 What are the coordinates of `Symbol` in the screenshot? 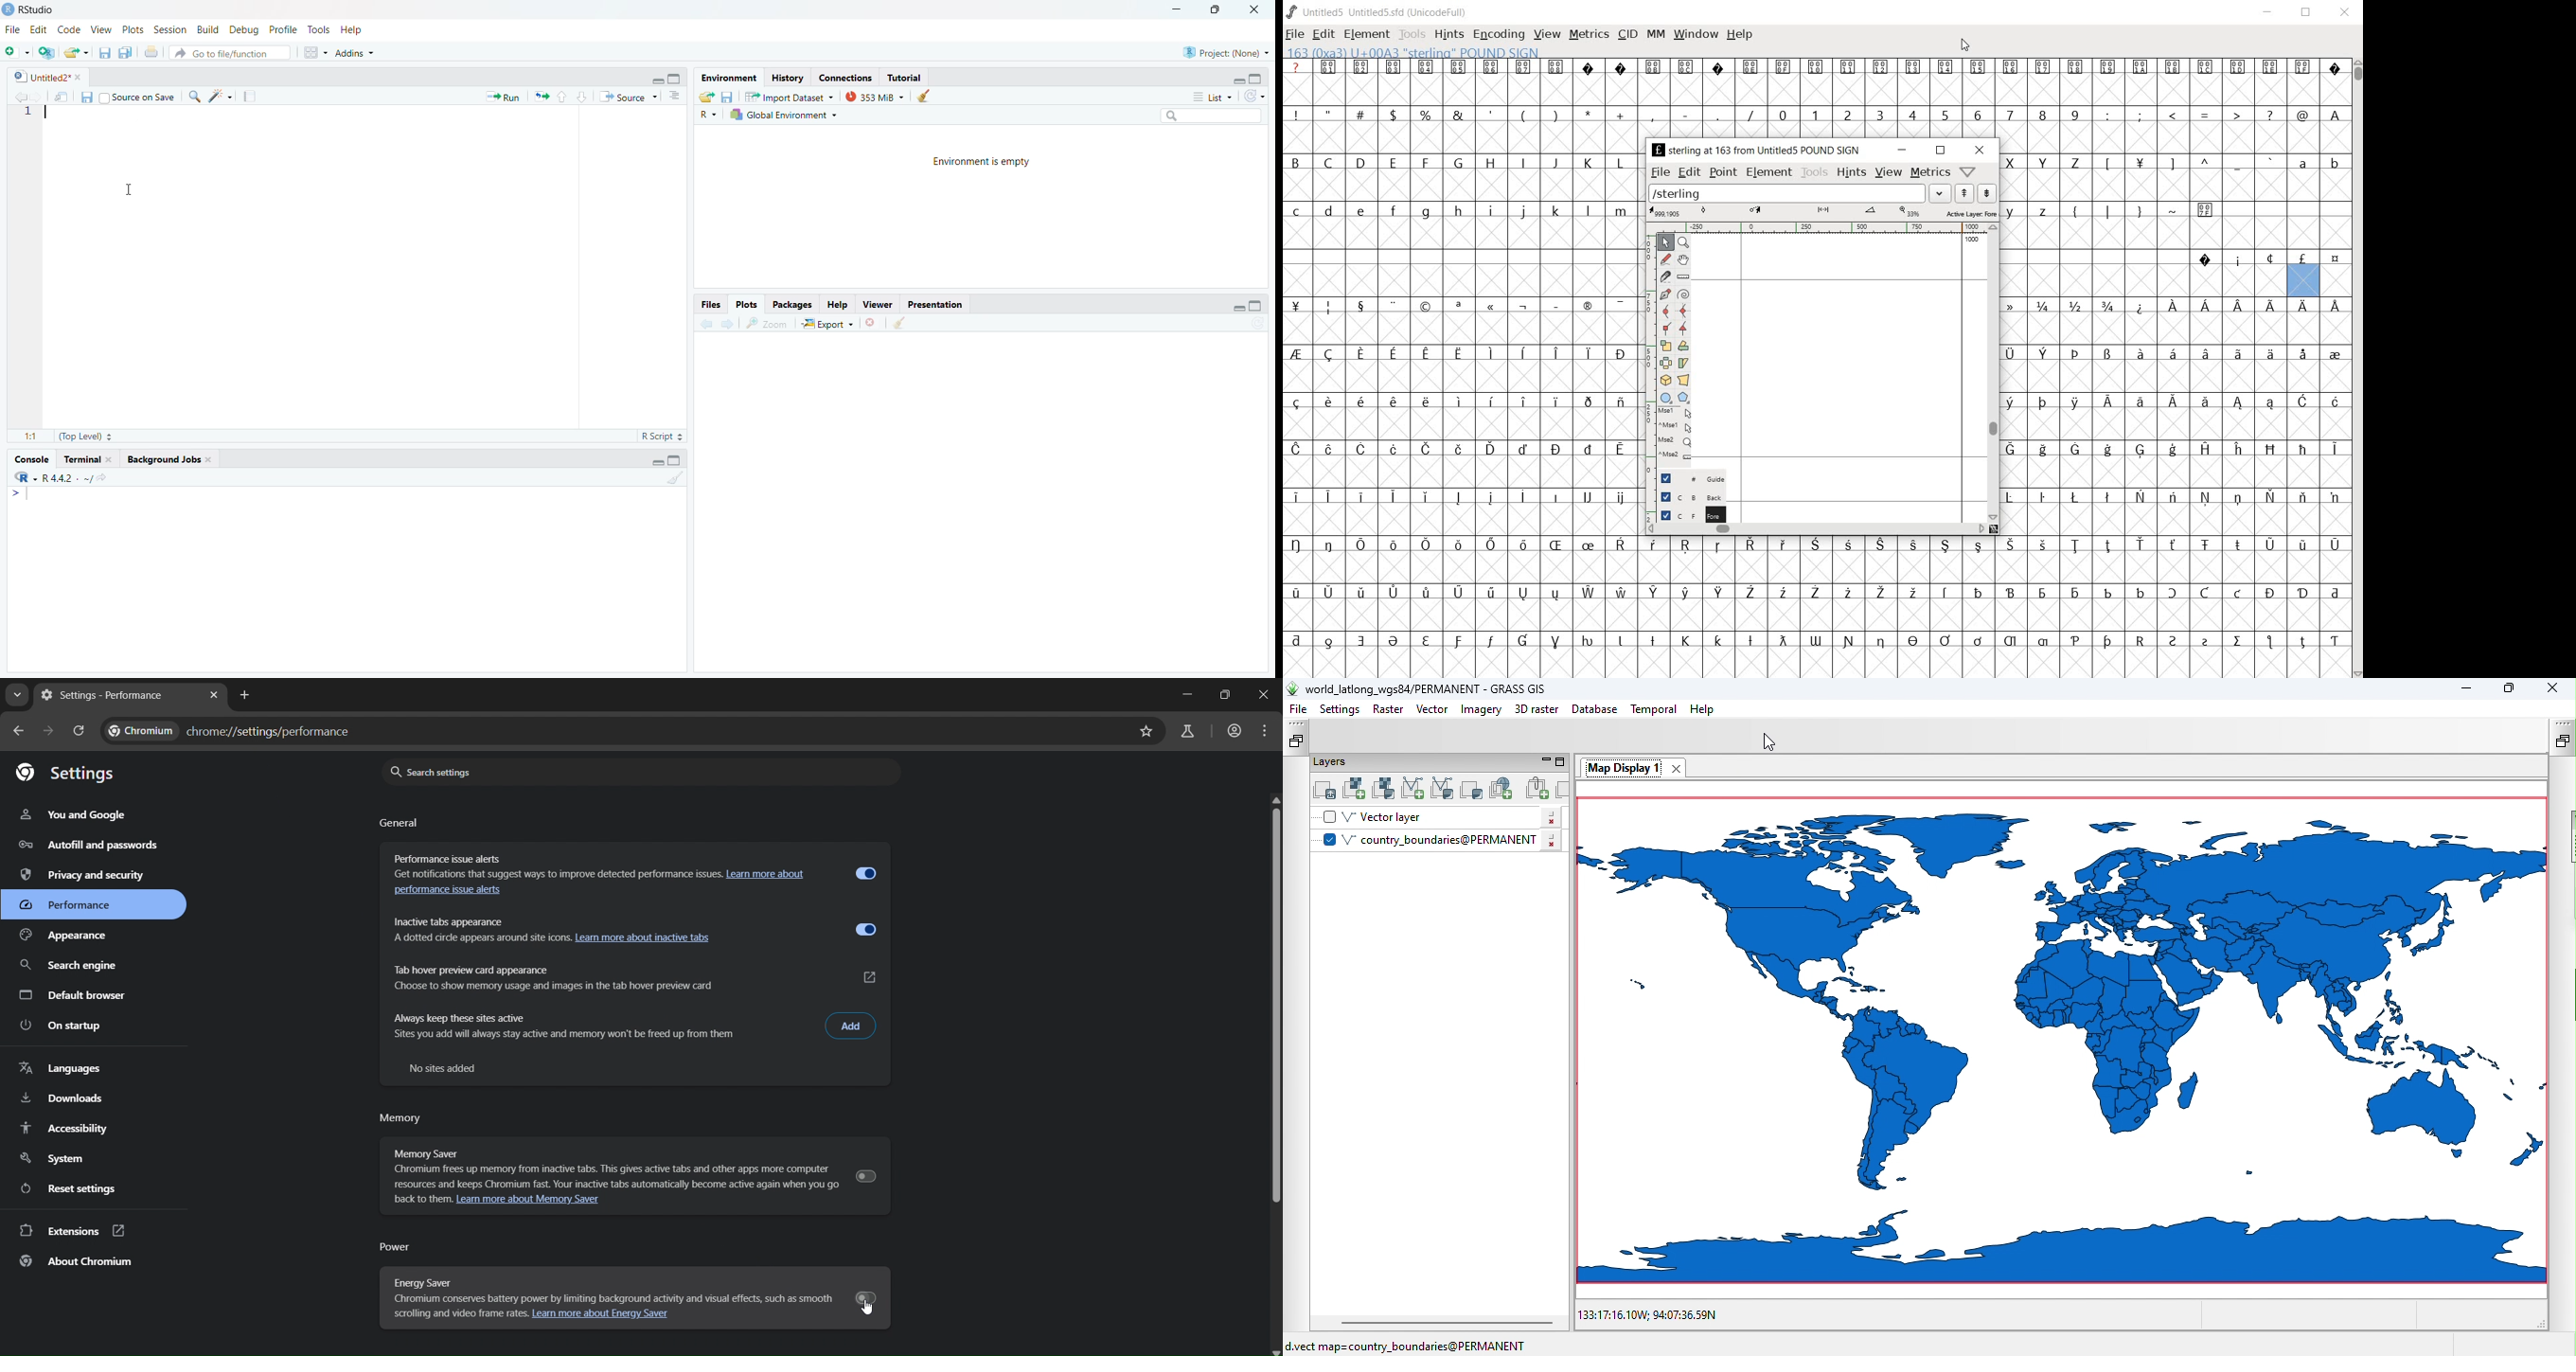 It's located at (1620, 642).